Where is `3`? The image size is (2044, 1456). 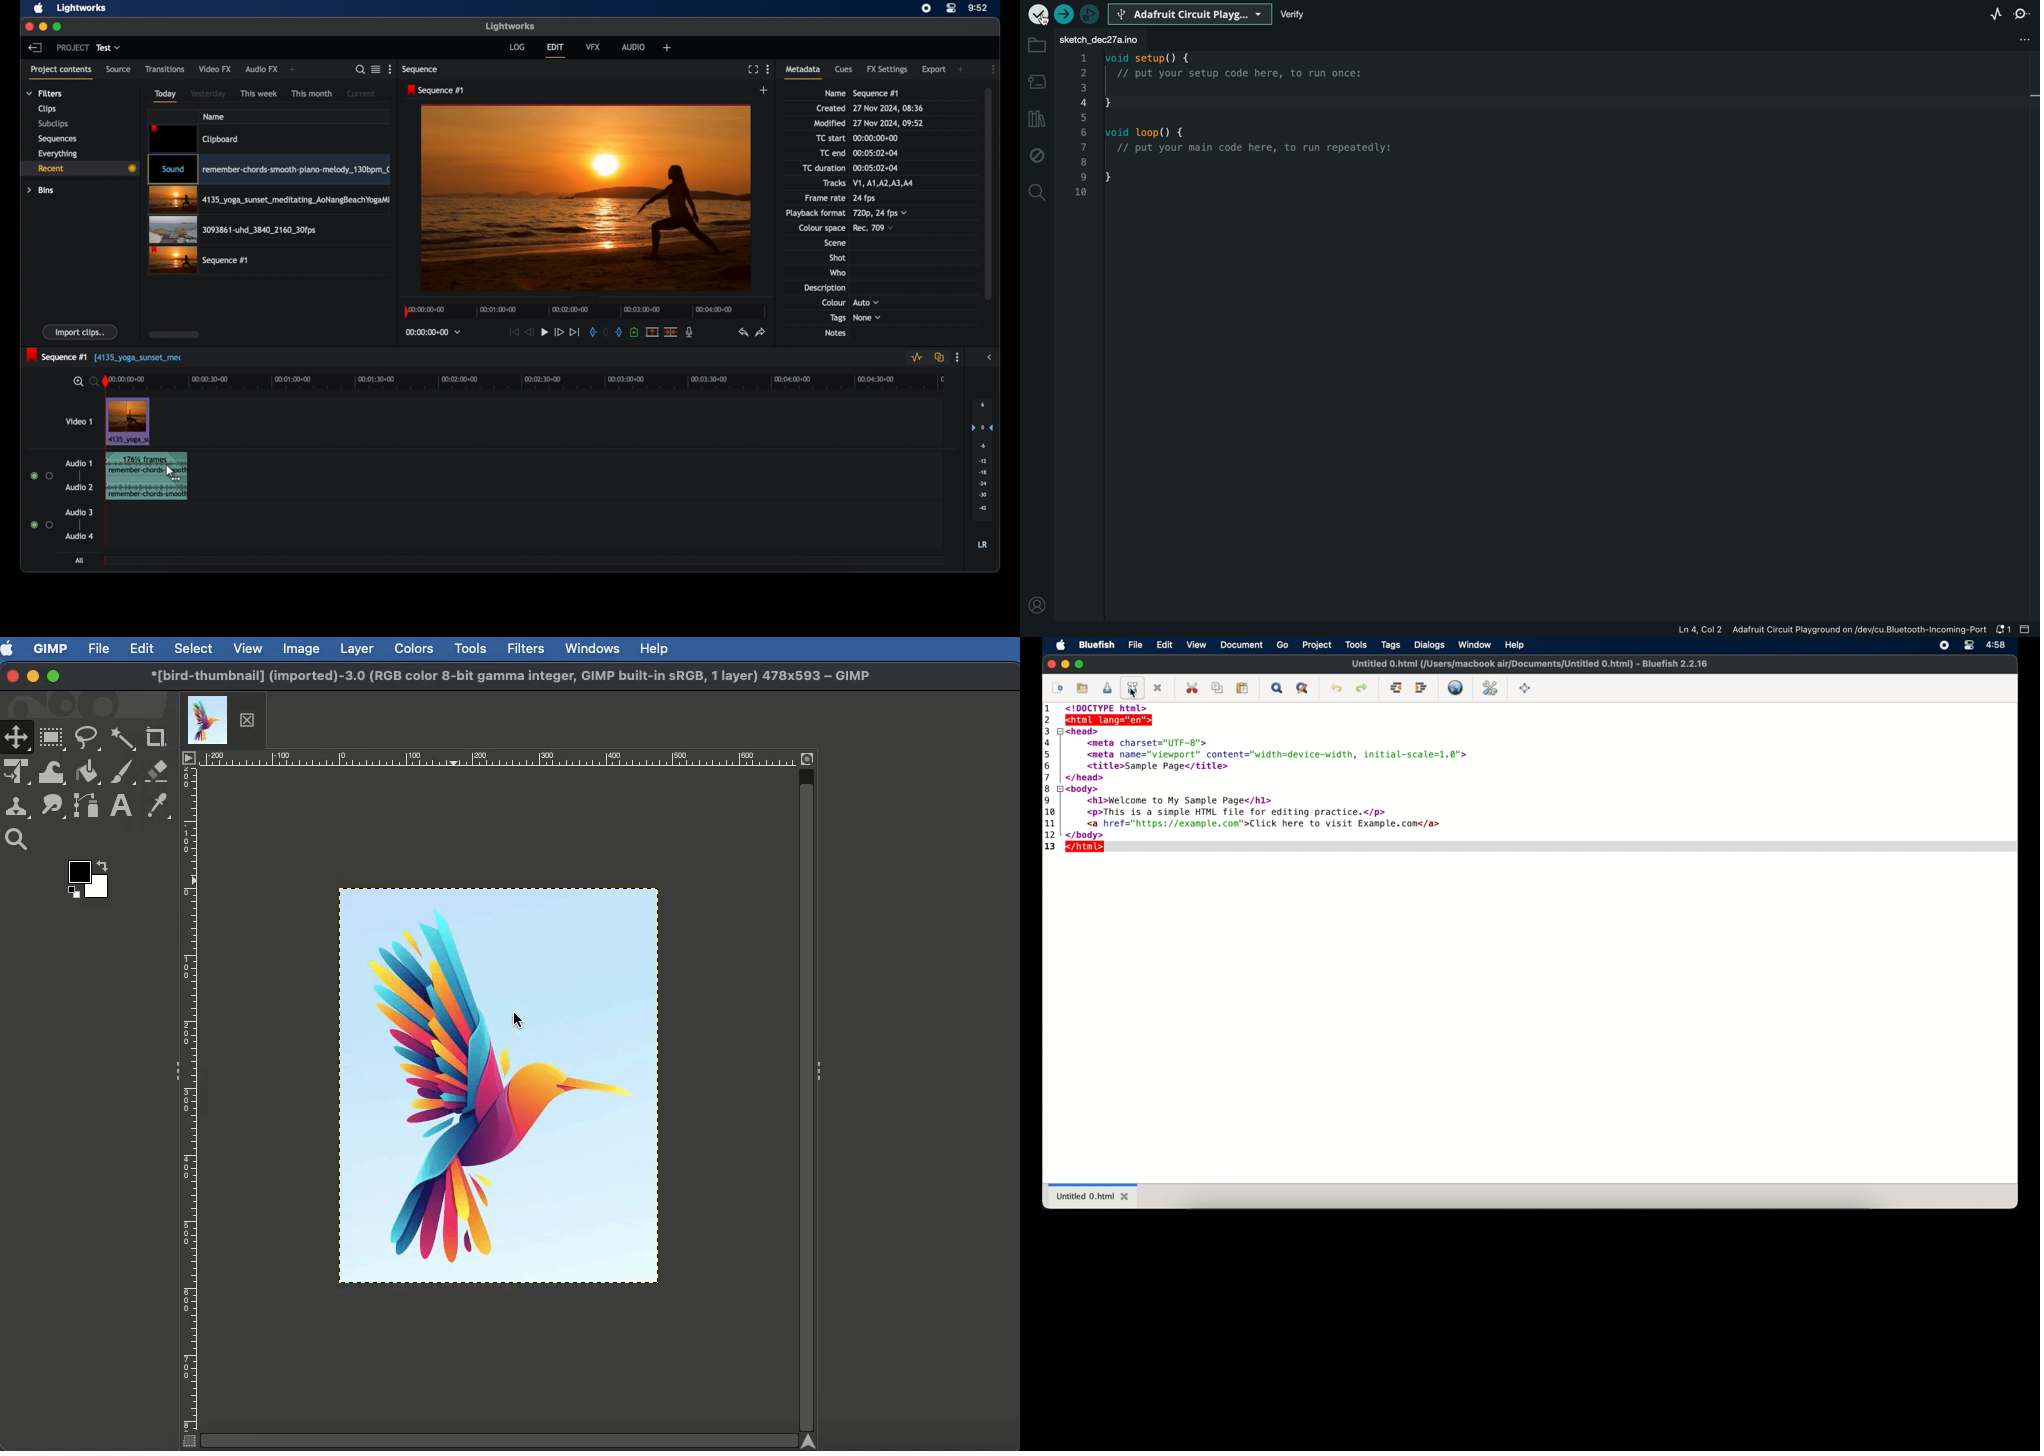 3 is located at coordinates (1047, 732).